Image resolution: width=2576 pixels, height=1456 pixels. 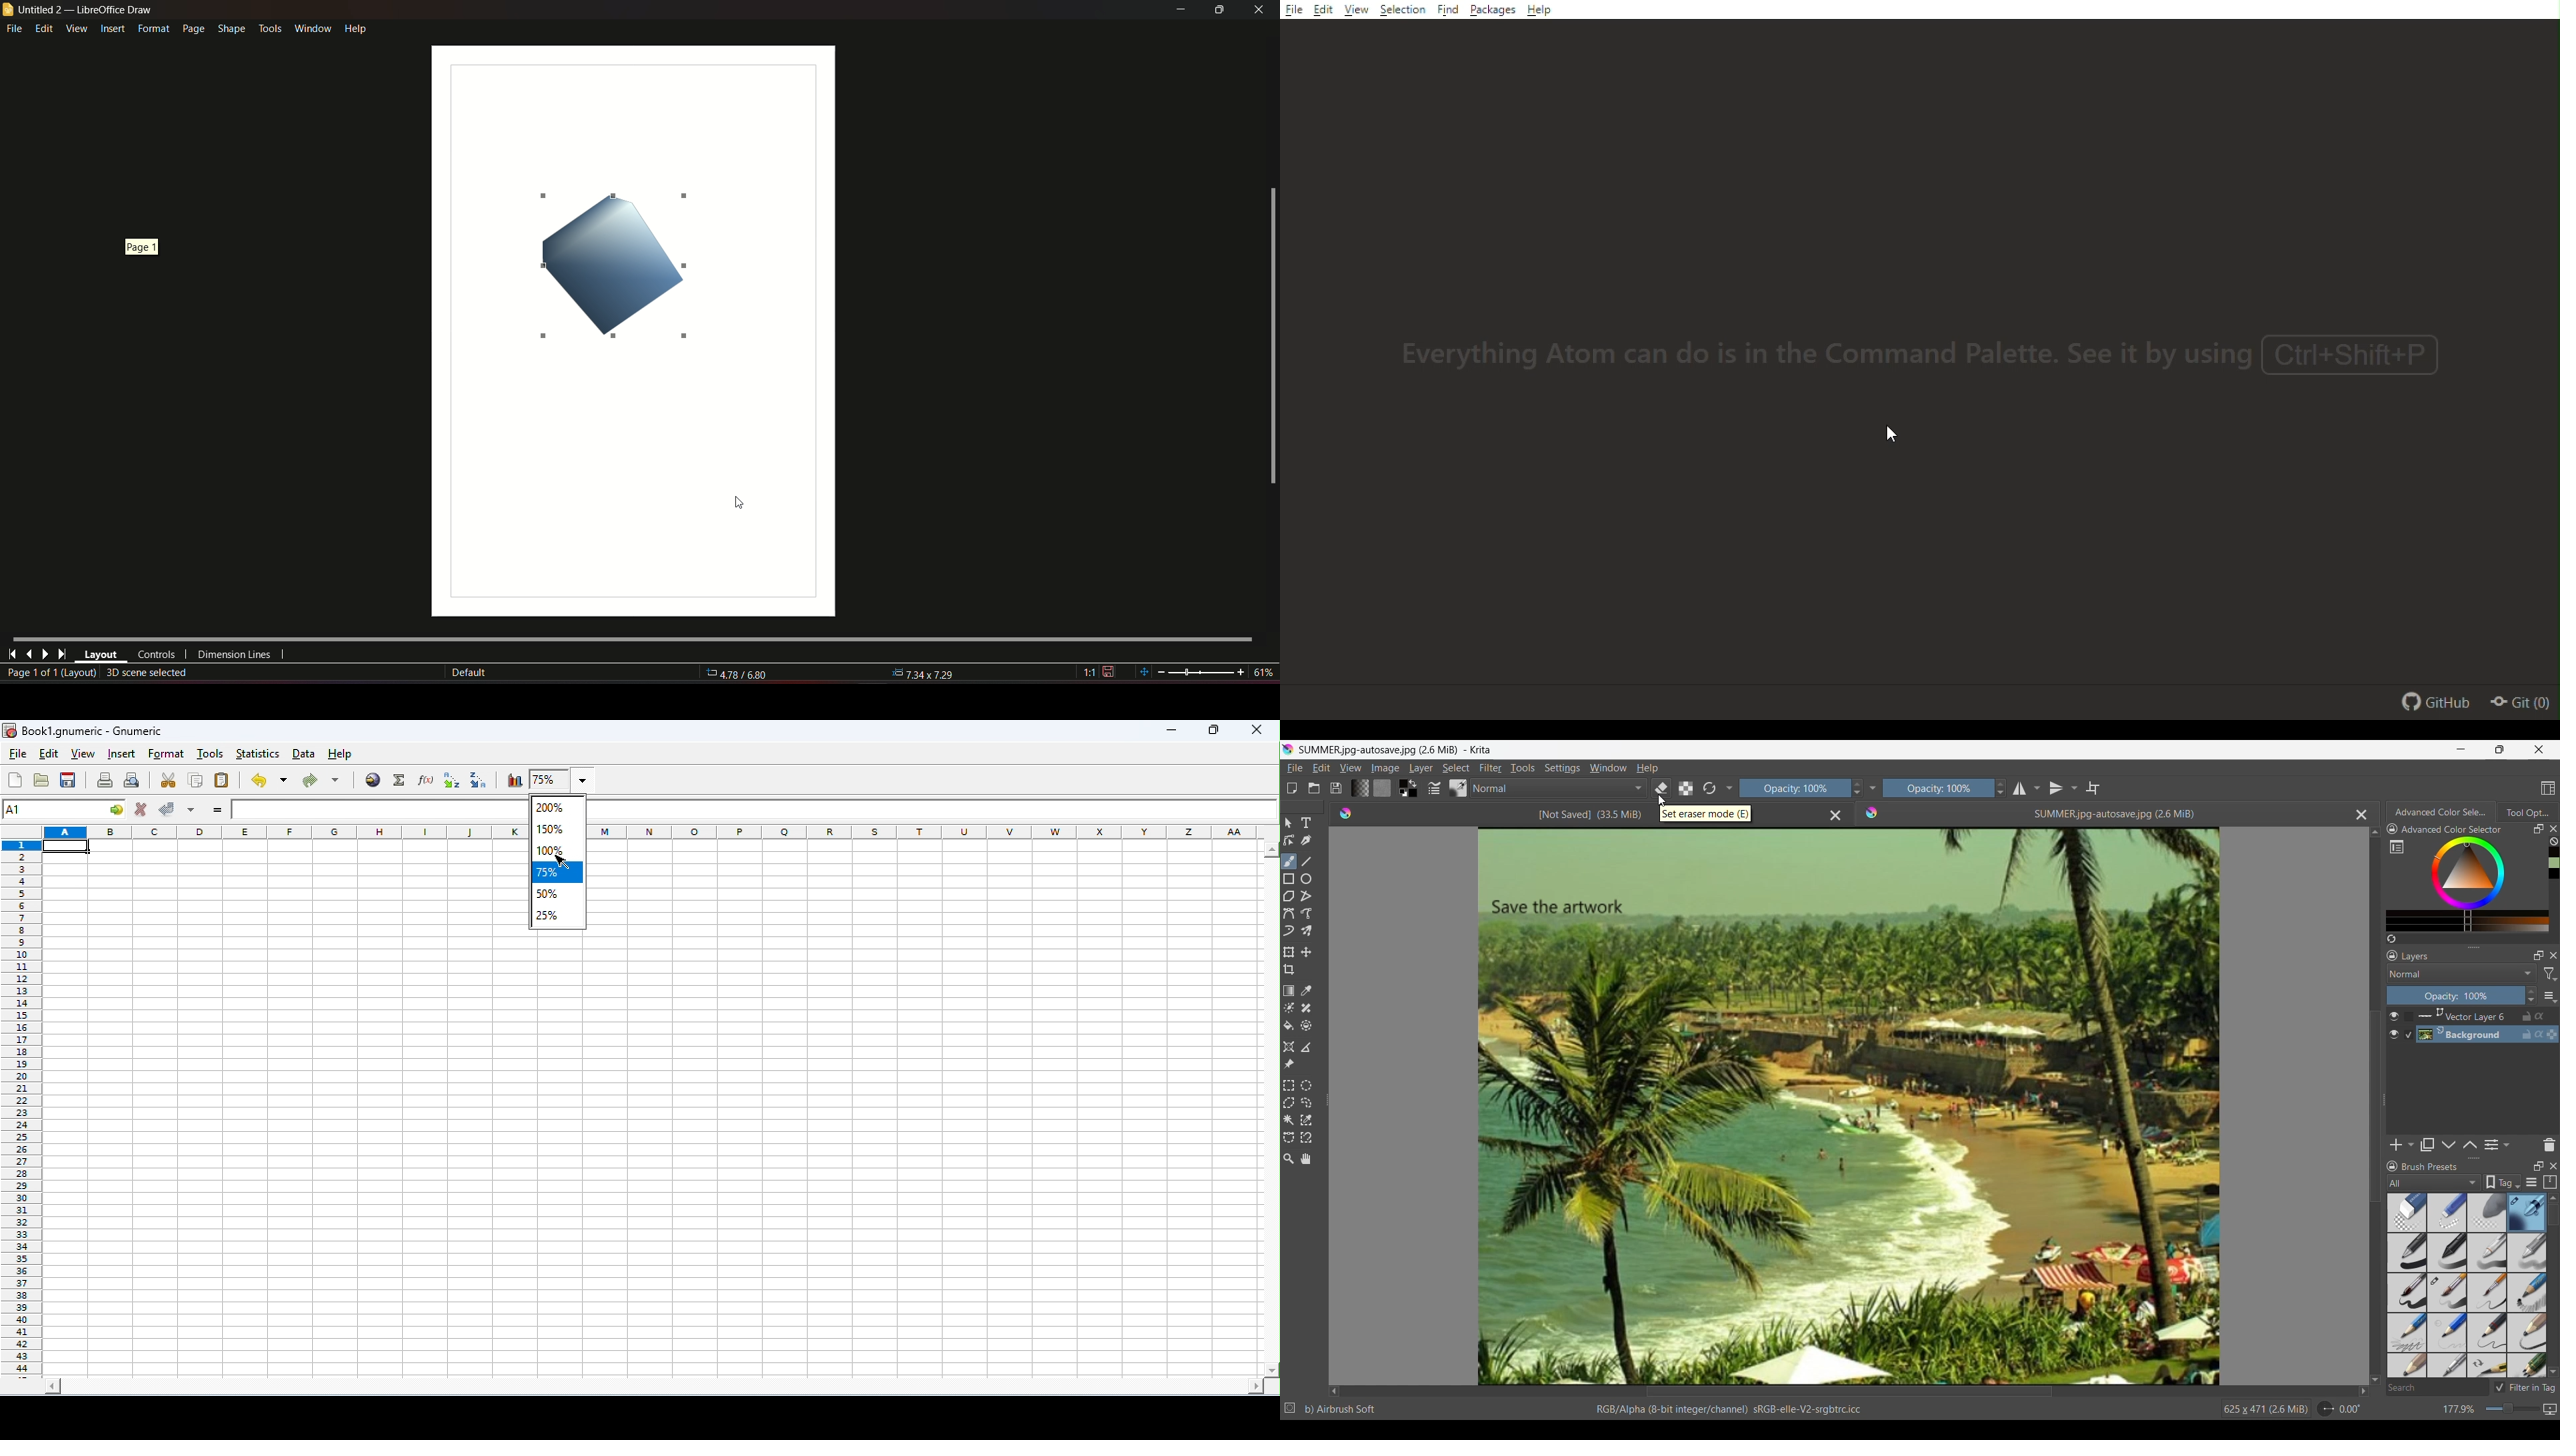 I want to click on Tag, so click(x=2502, y=1183).